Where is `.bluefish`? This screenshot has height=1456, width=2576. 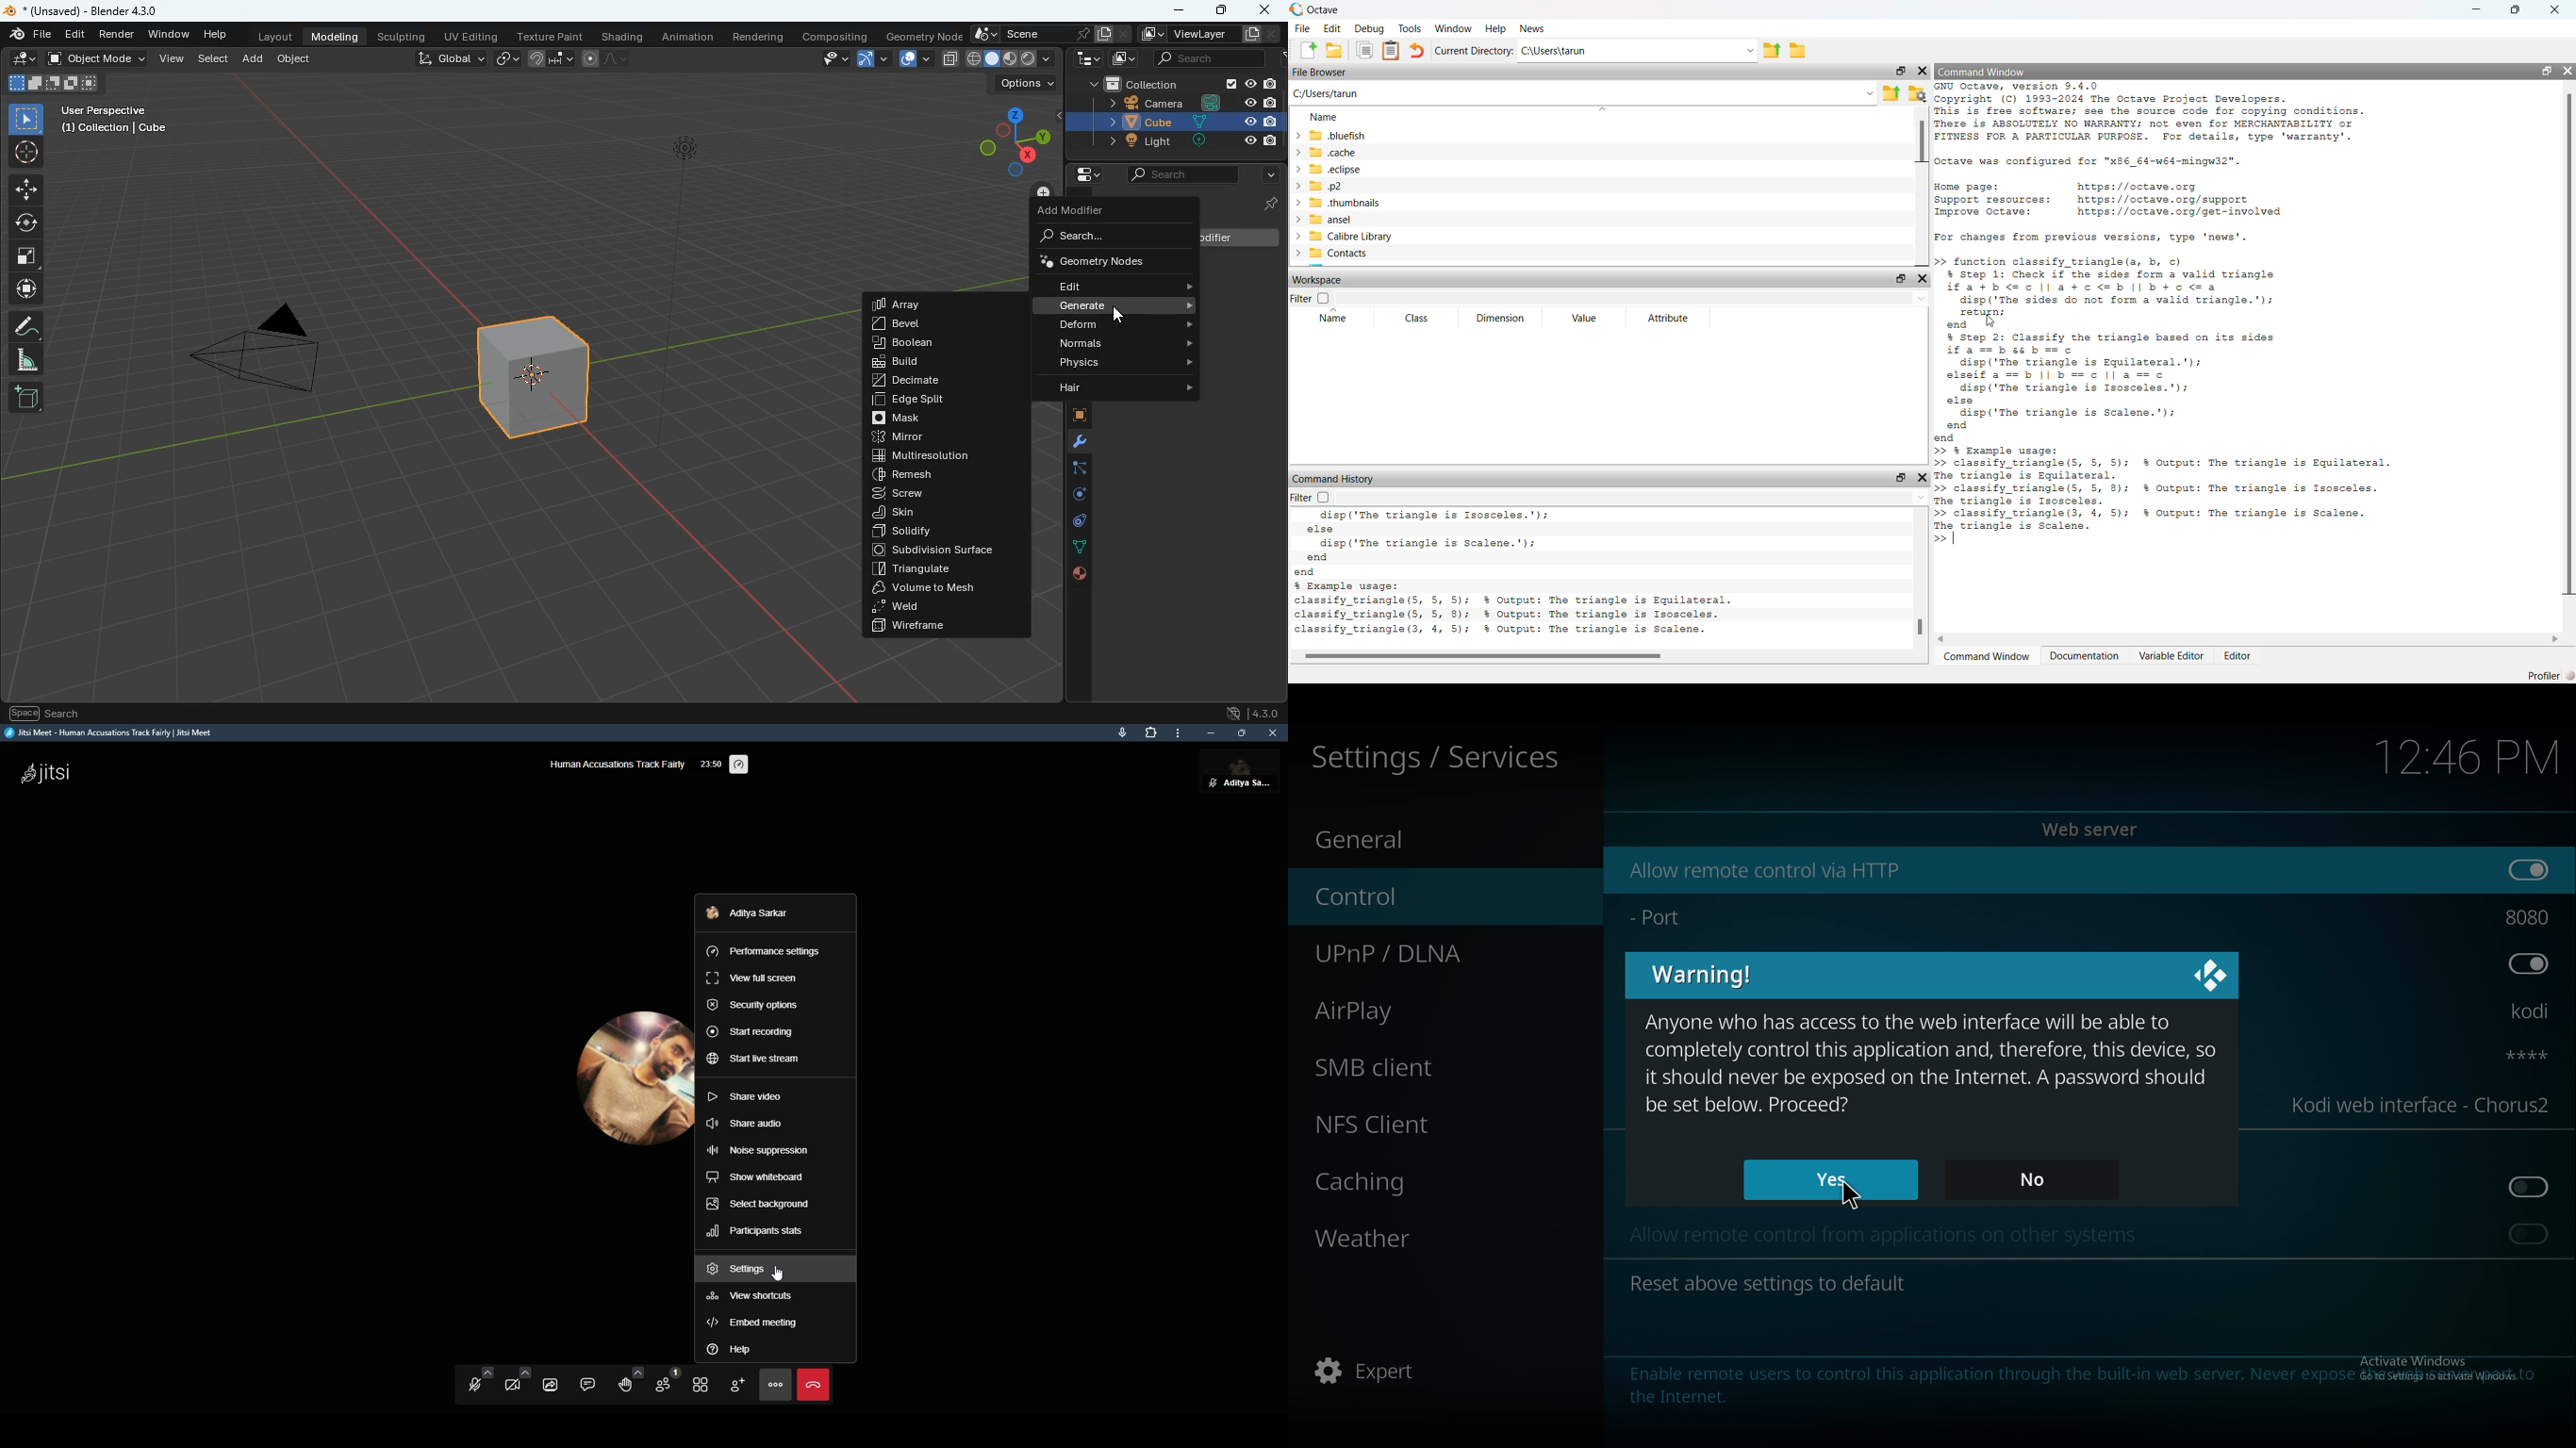
.bluefish is located at coordinates (1329, 136).